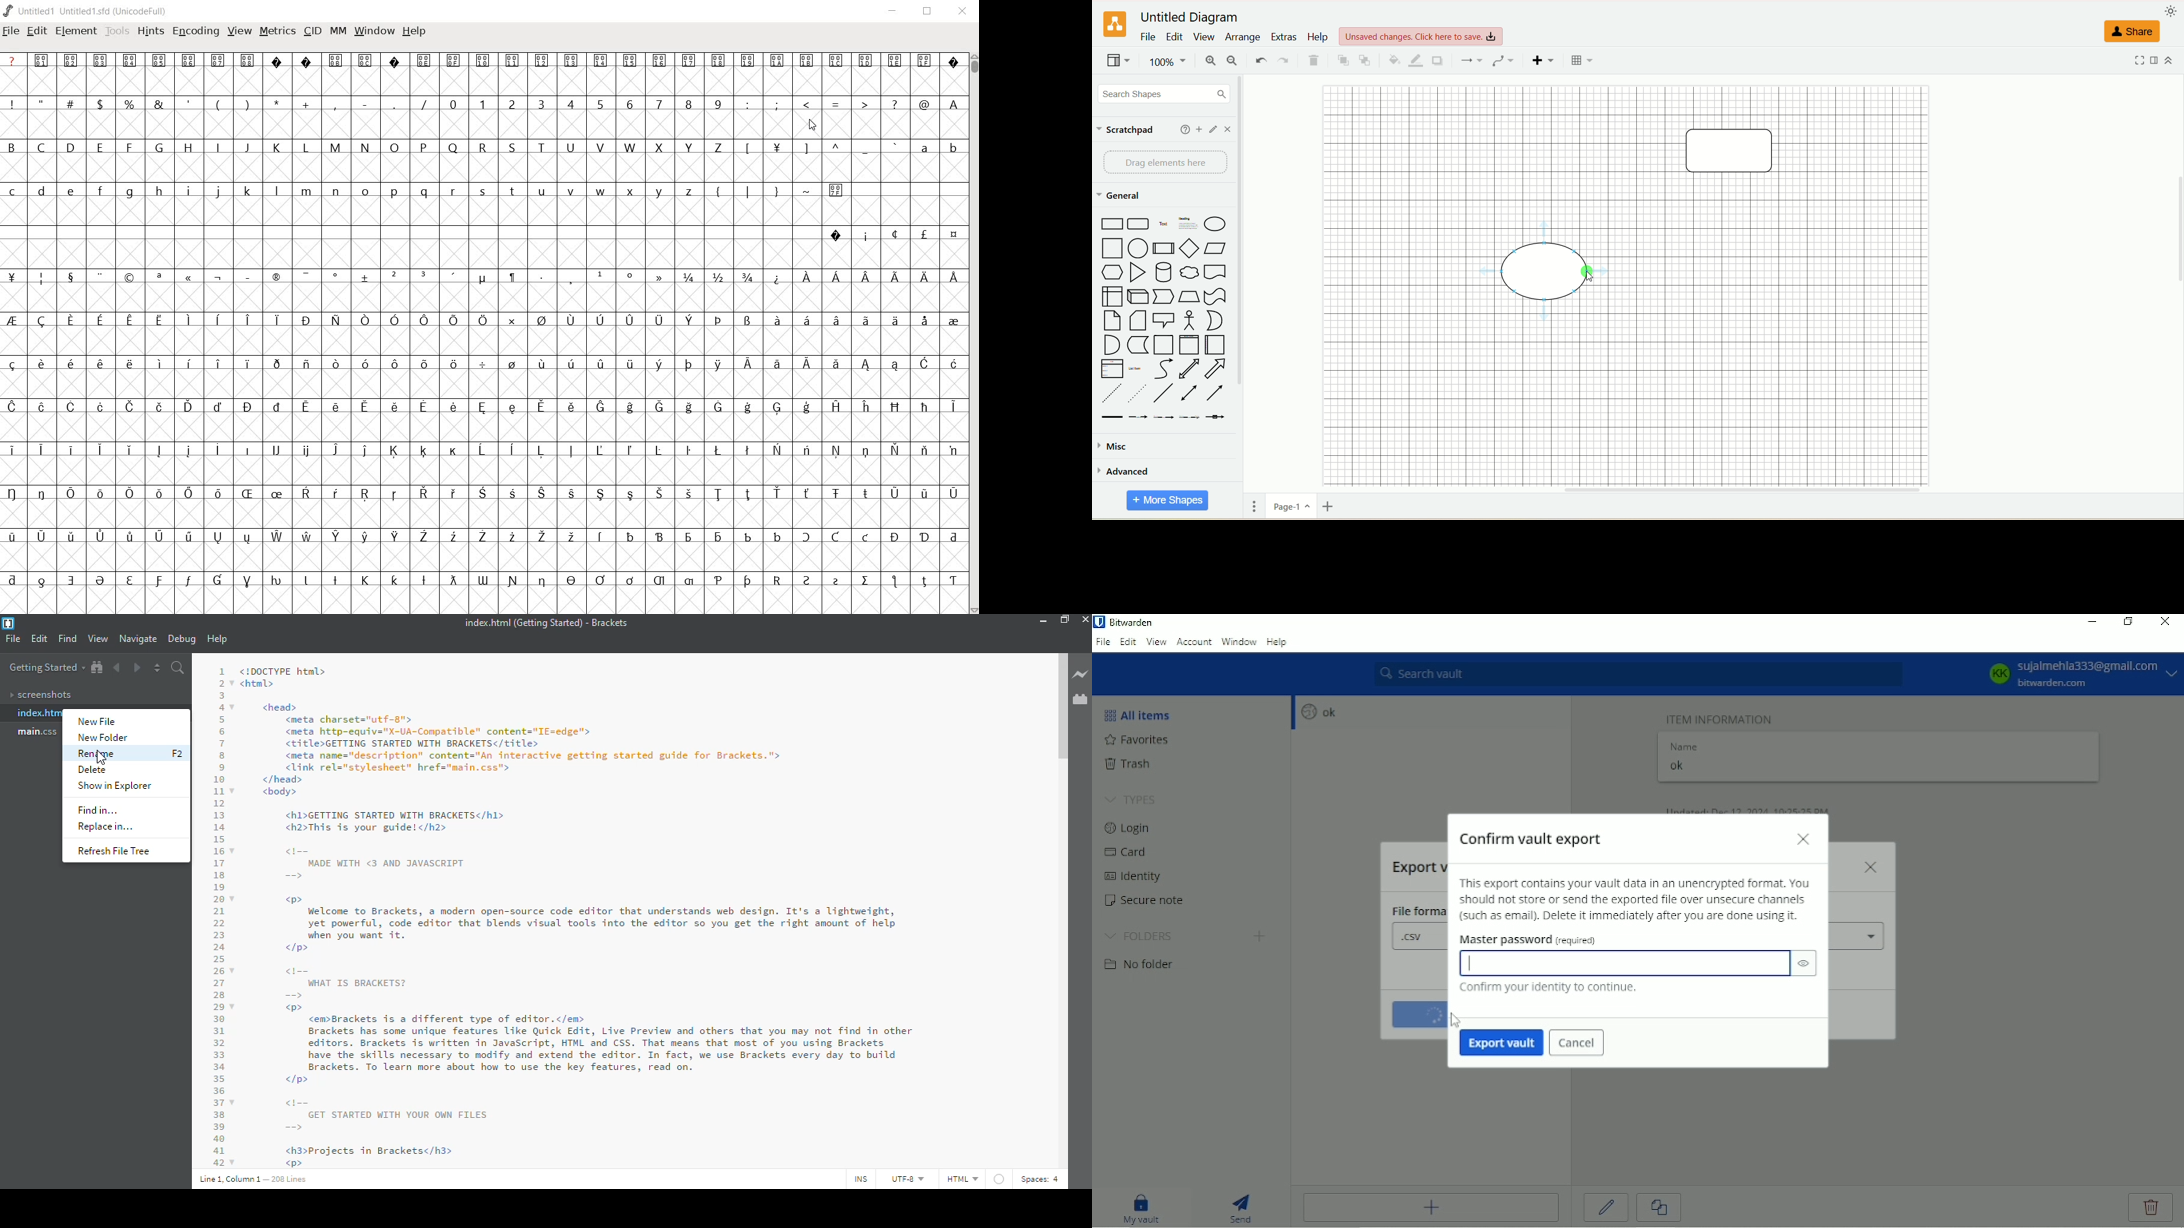  What do you see at coordinates (1416, 61) in the screenshot?
I see `line color` at bounding box center [1416, 61].